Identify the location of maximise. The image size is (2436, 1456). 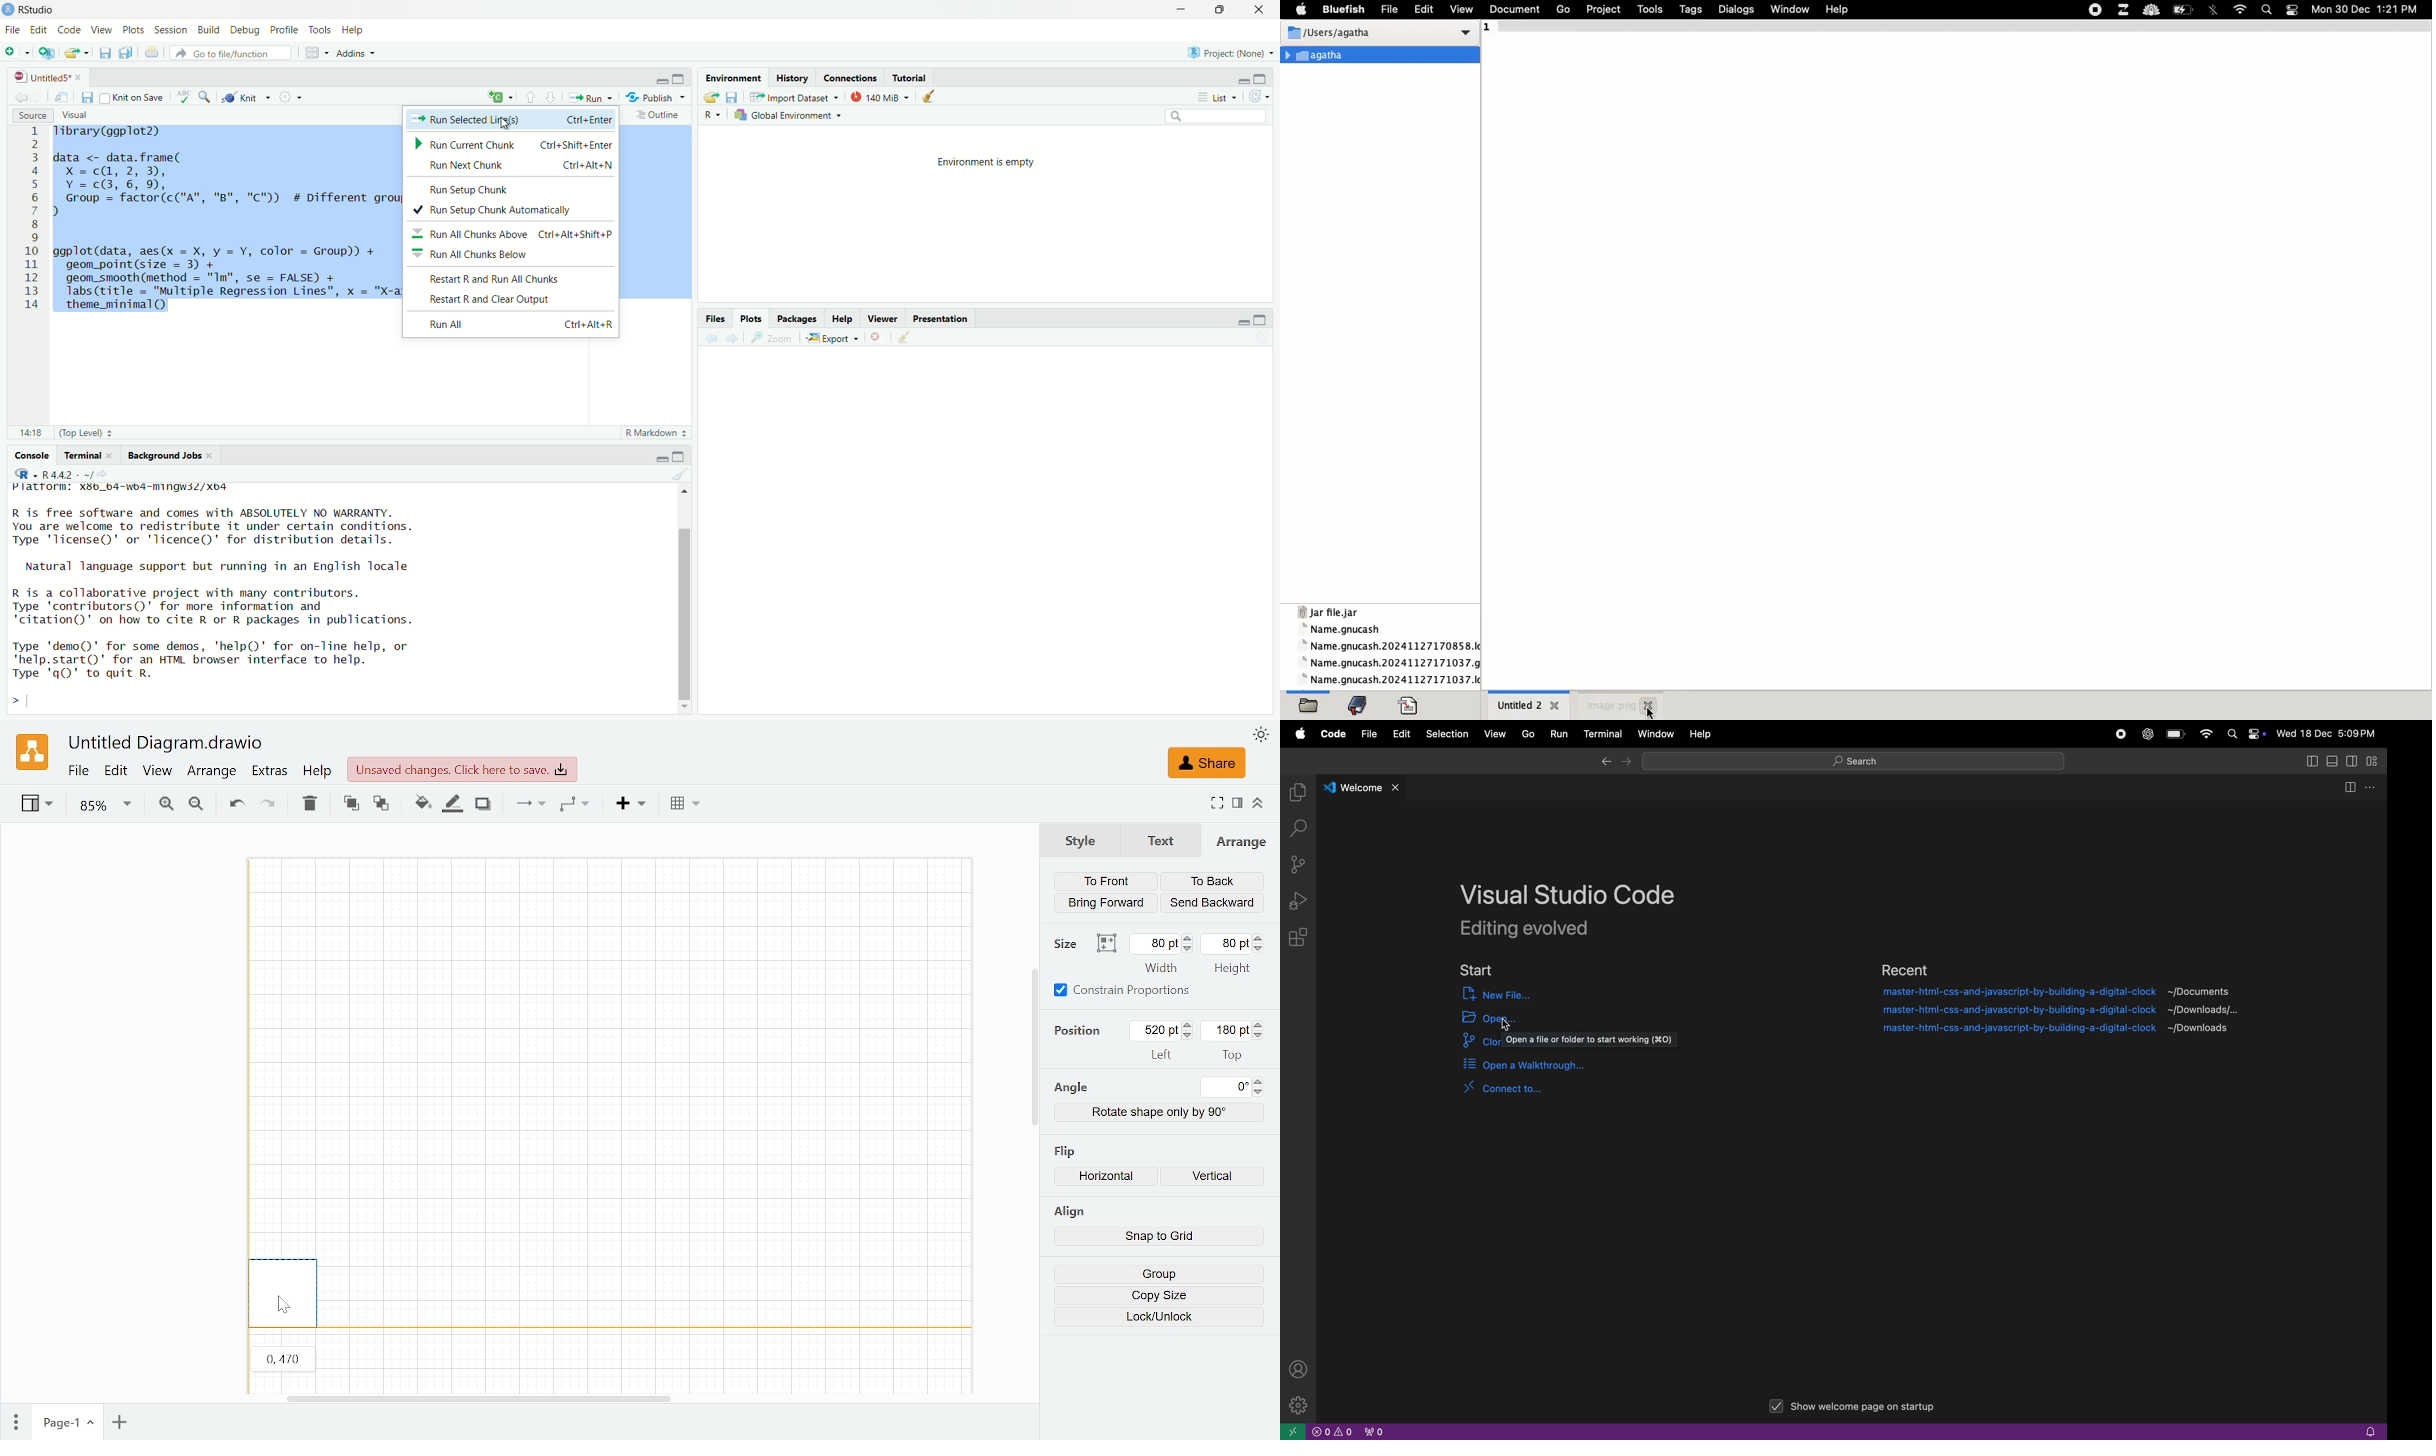
(1224, 11).